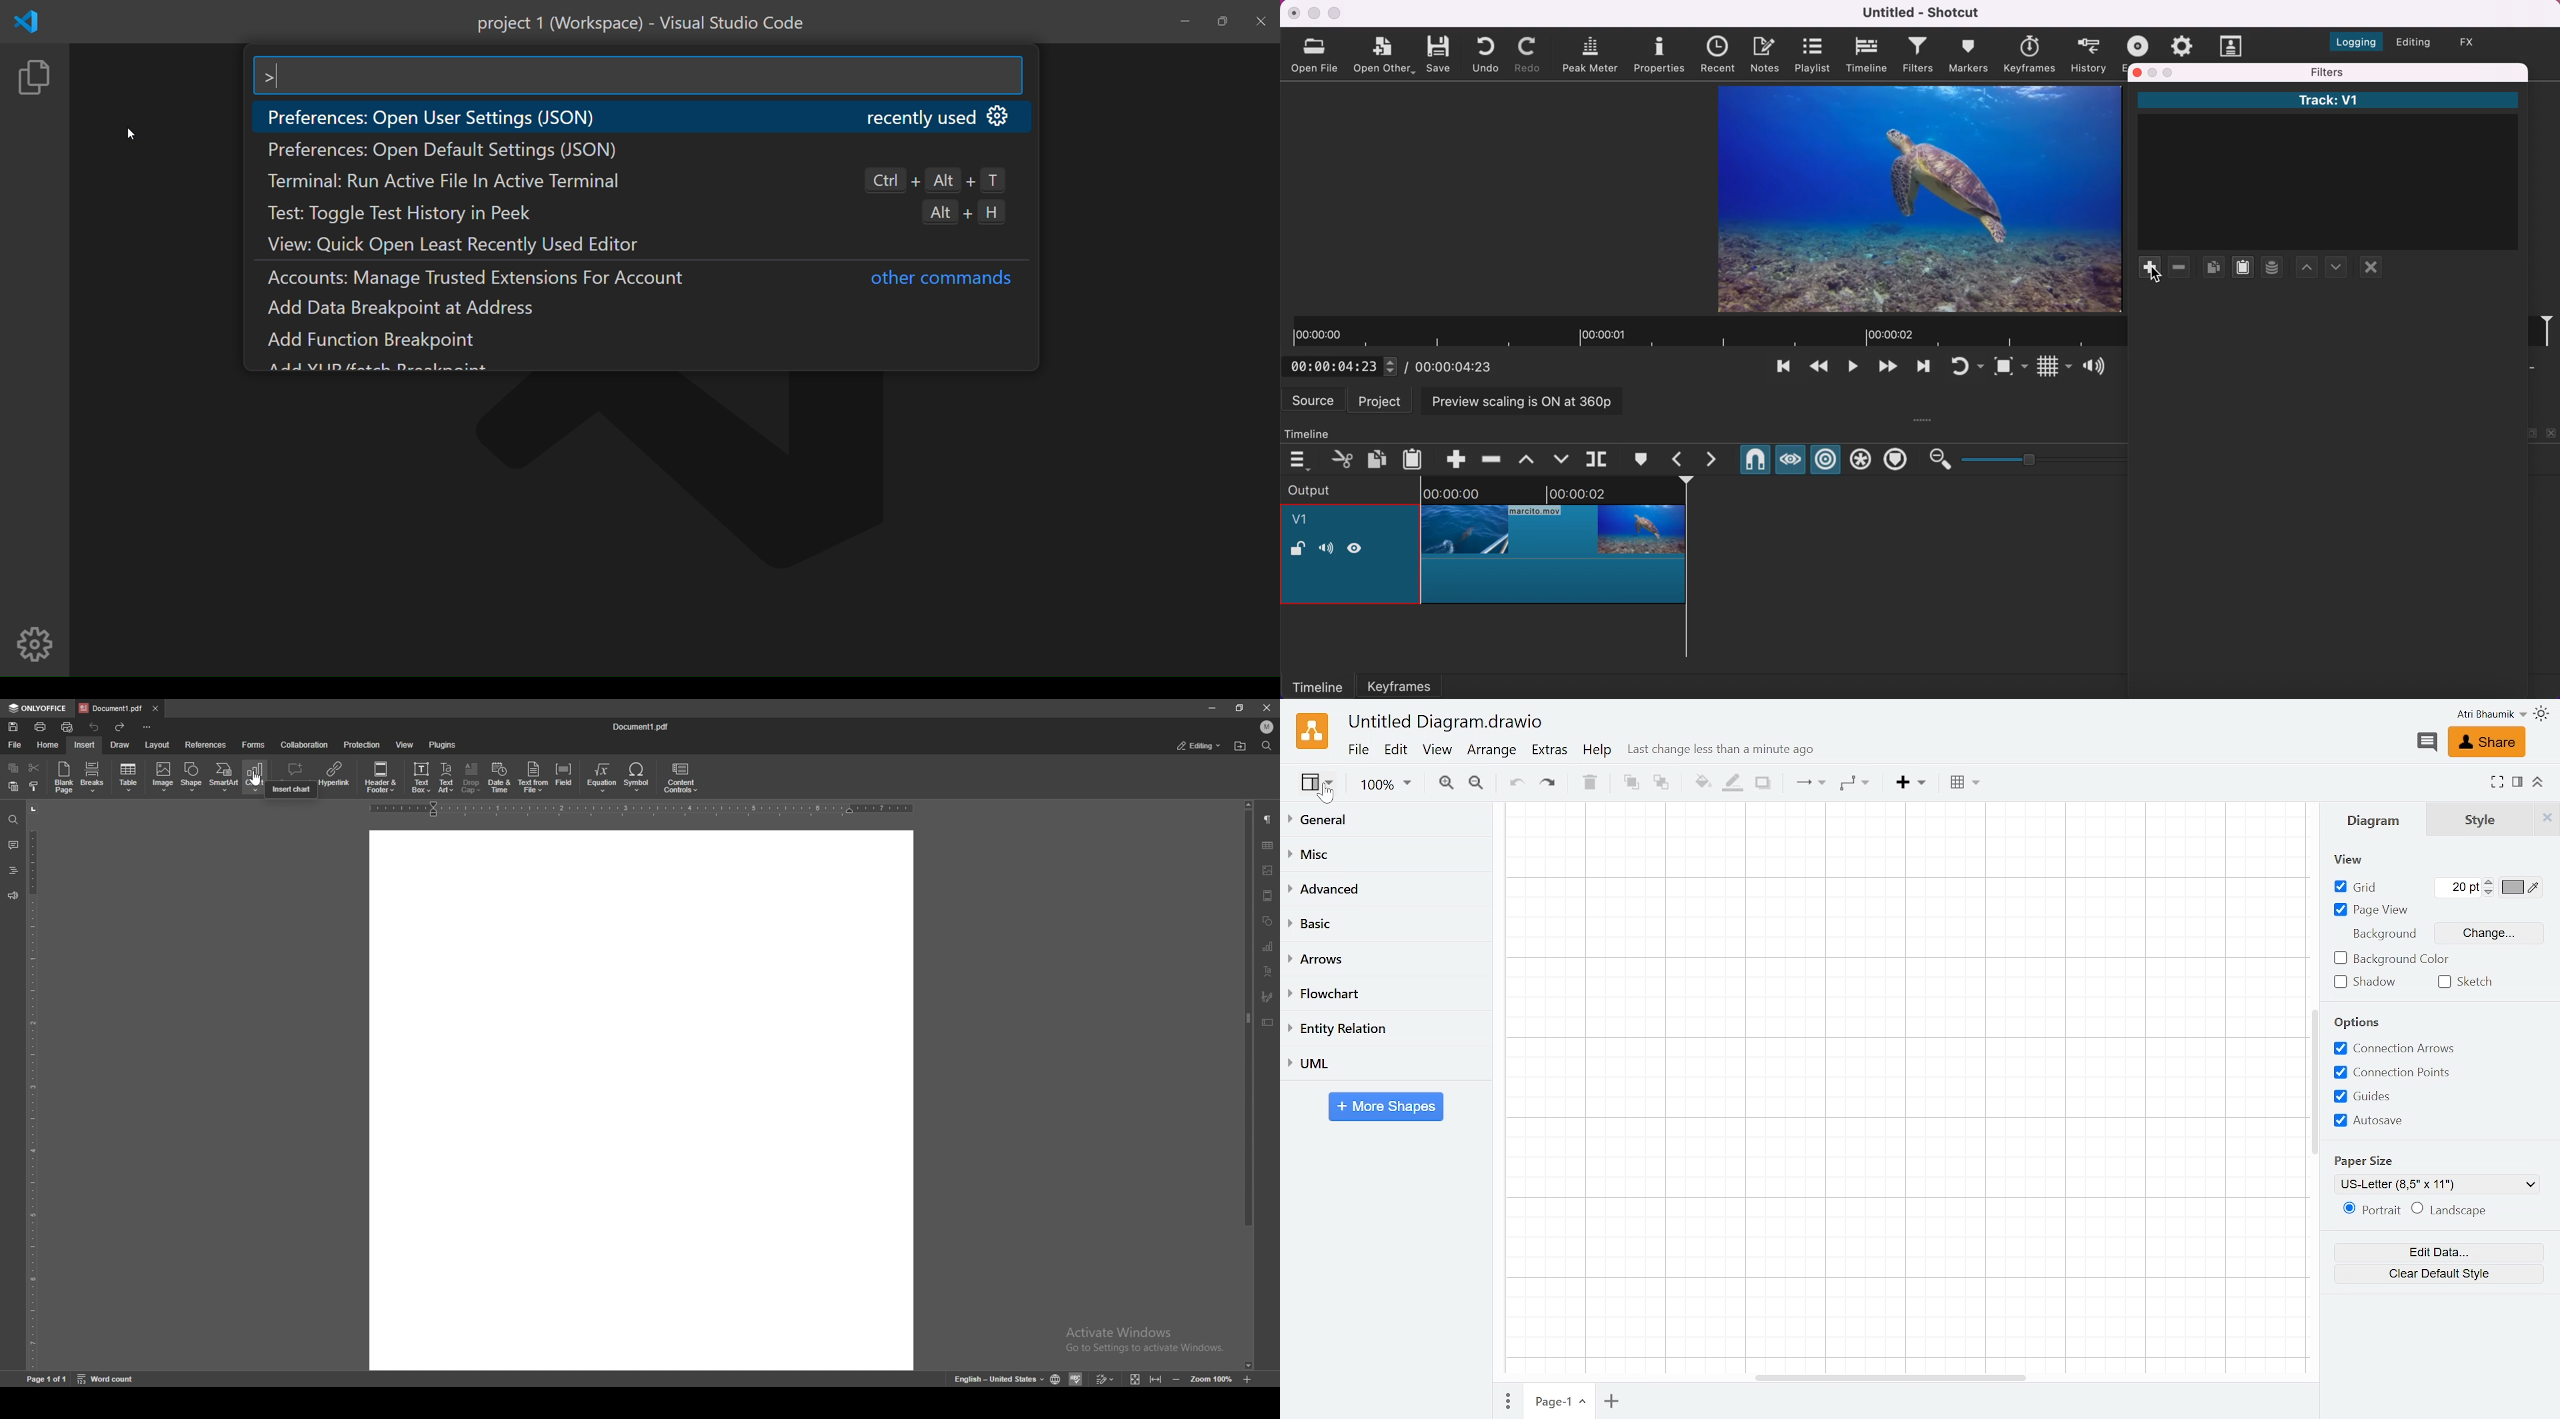 Image resolution: width=2576 pixels, height=1428 pixels. Describe the element at coordinates (1507, 1402) in the screenshot. I see `Pages` at that location.